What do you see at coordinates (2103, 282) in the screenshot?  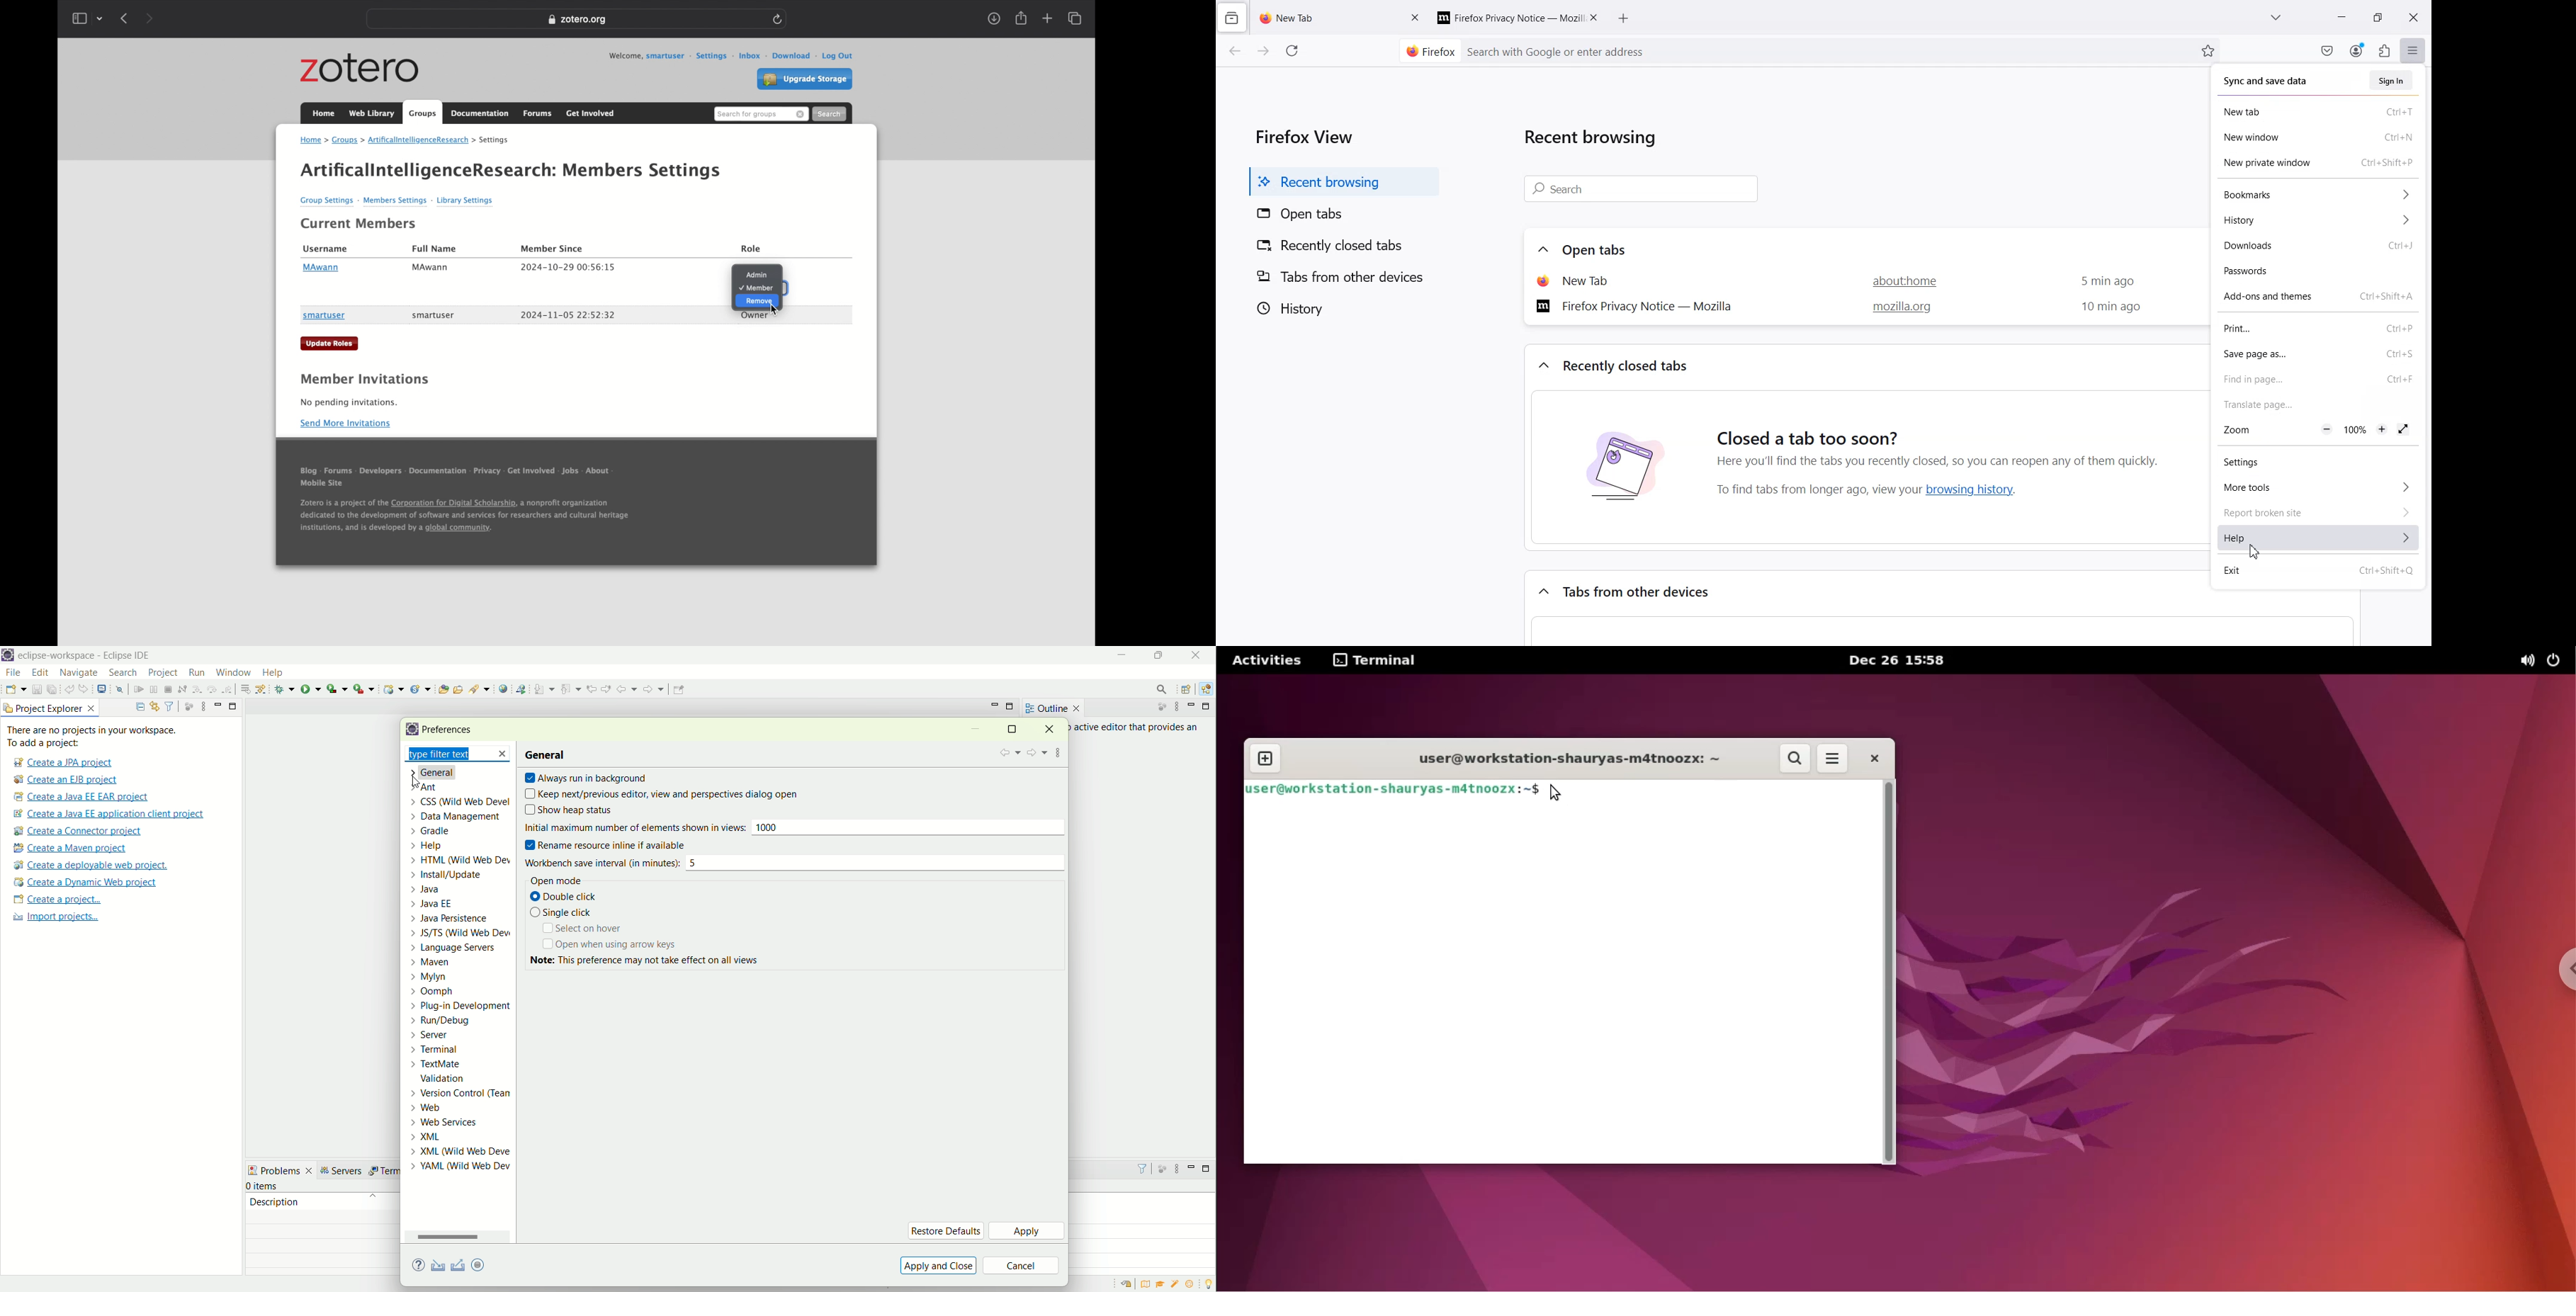 I see `3 min ago` at bounding box center [2103, 282].